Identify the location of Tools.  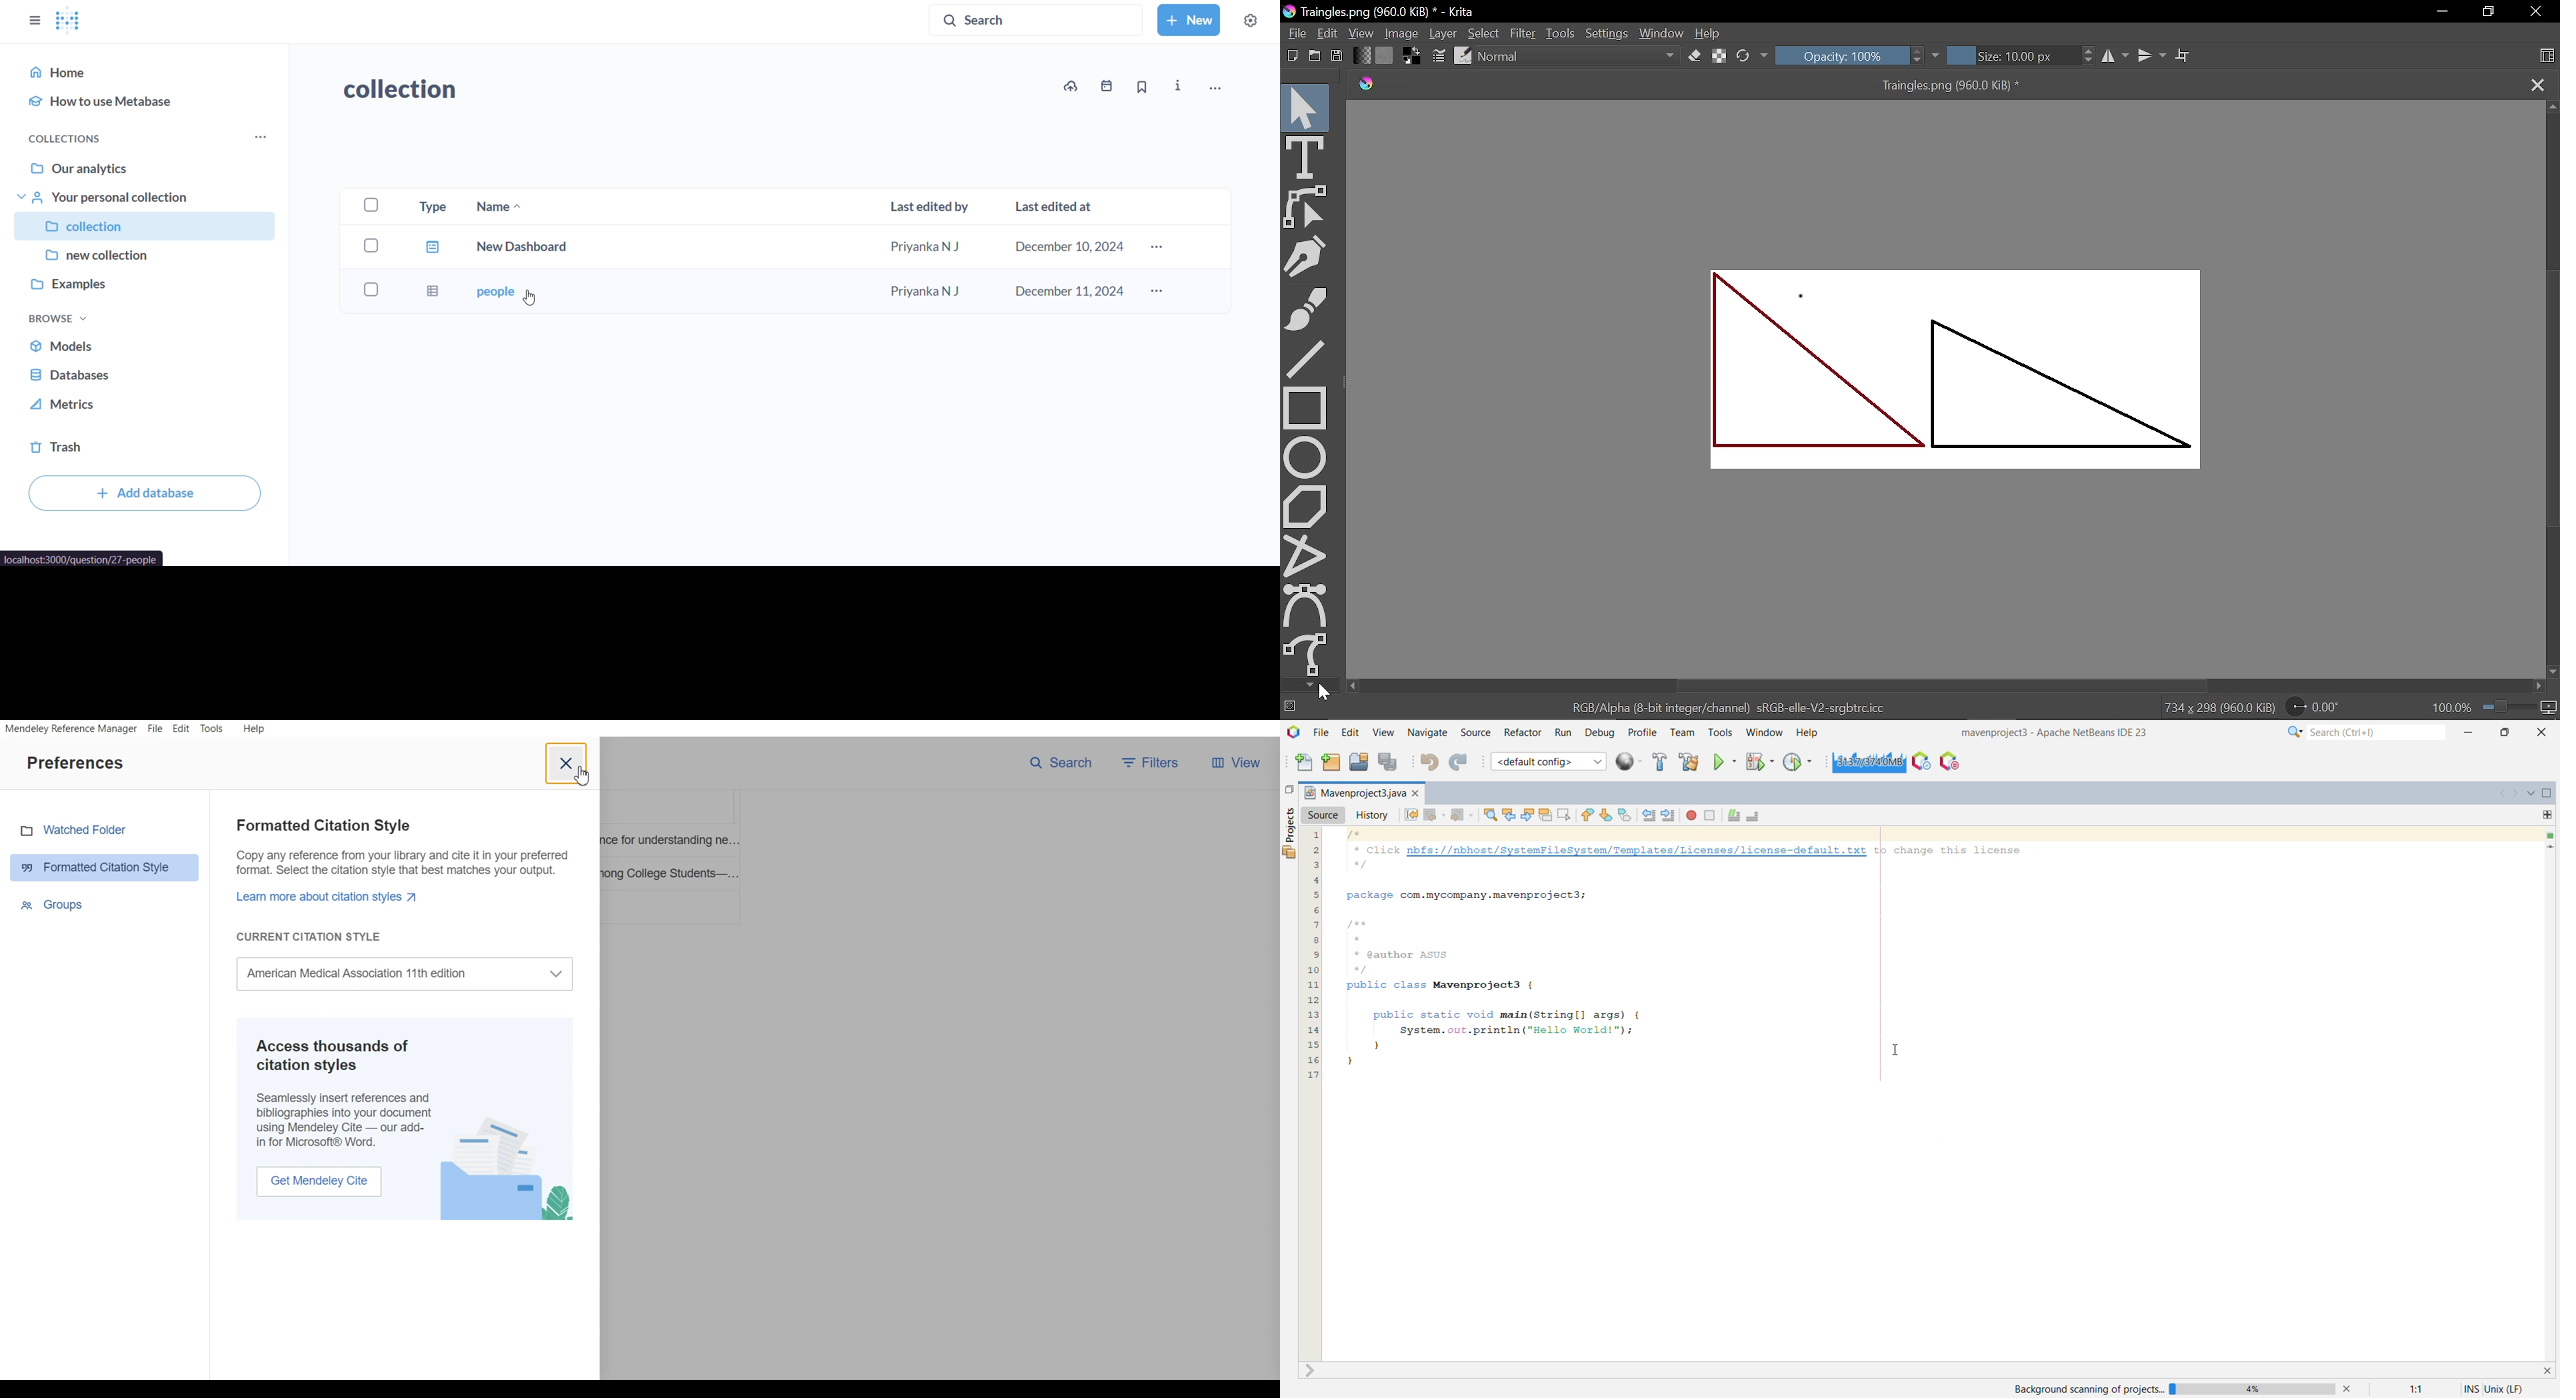
(212, 729).